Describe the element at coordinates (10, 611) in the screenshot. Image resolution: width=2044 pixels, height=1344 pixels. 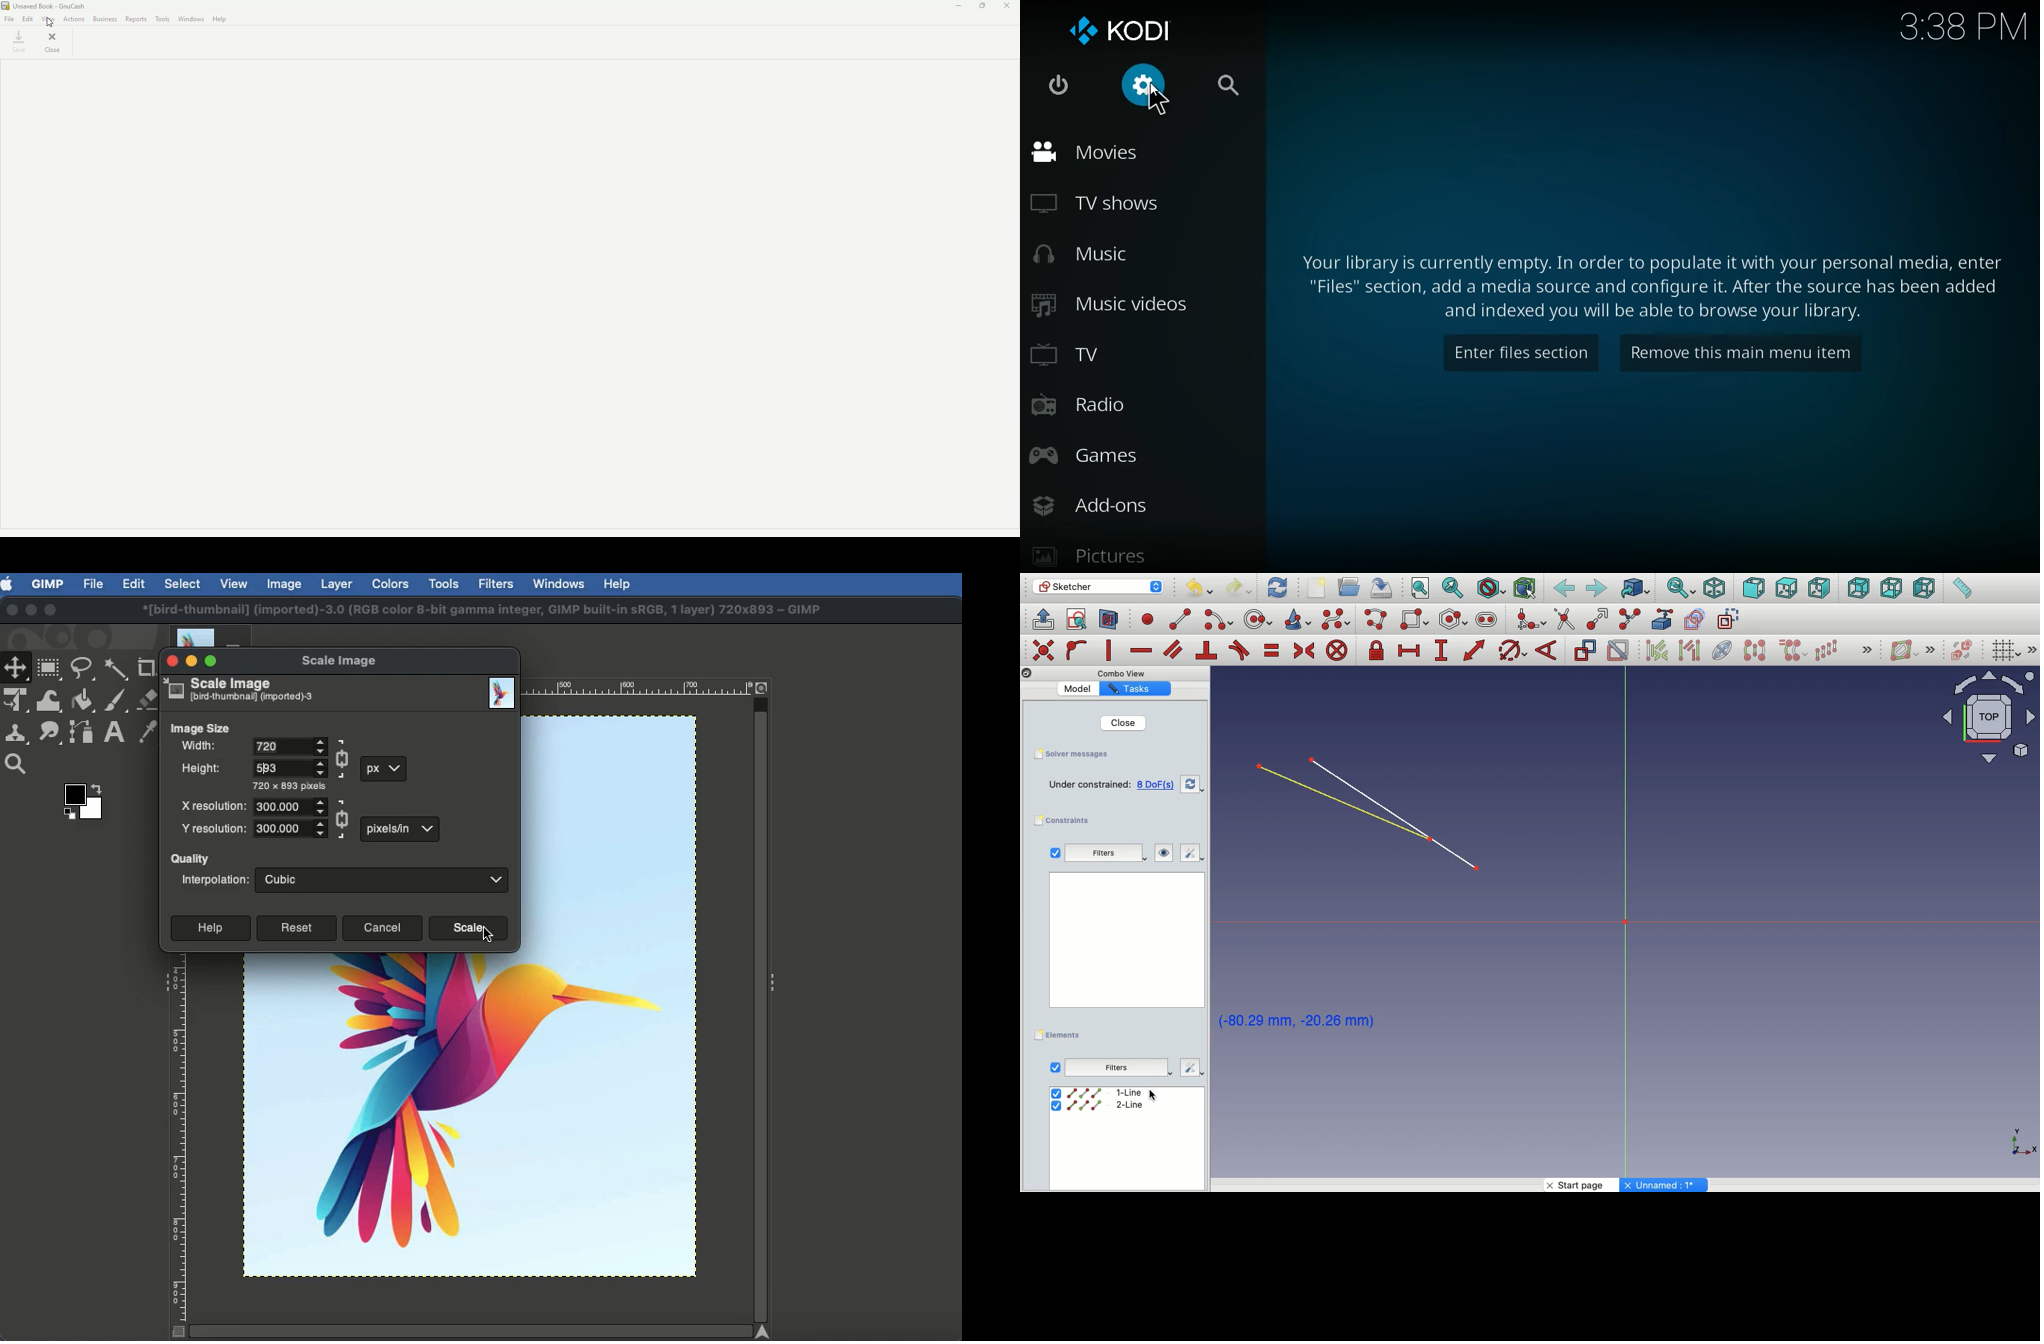
I see `Close` at that location.